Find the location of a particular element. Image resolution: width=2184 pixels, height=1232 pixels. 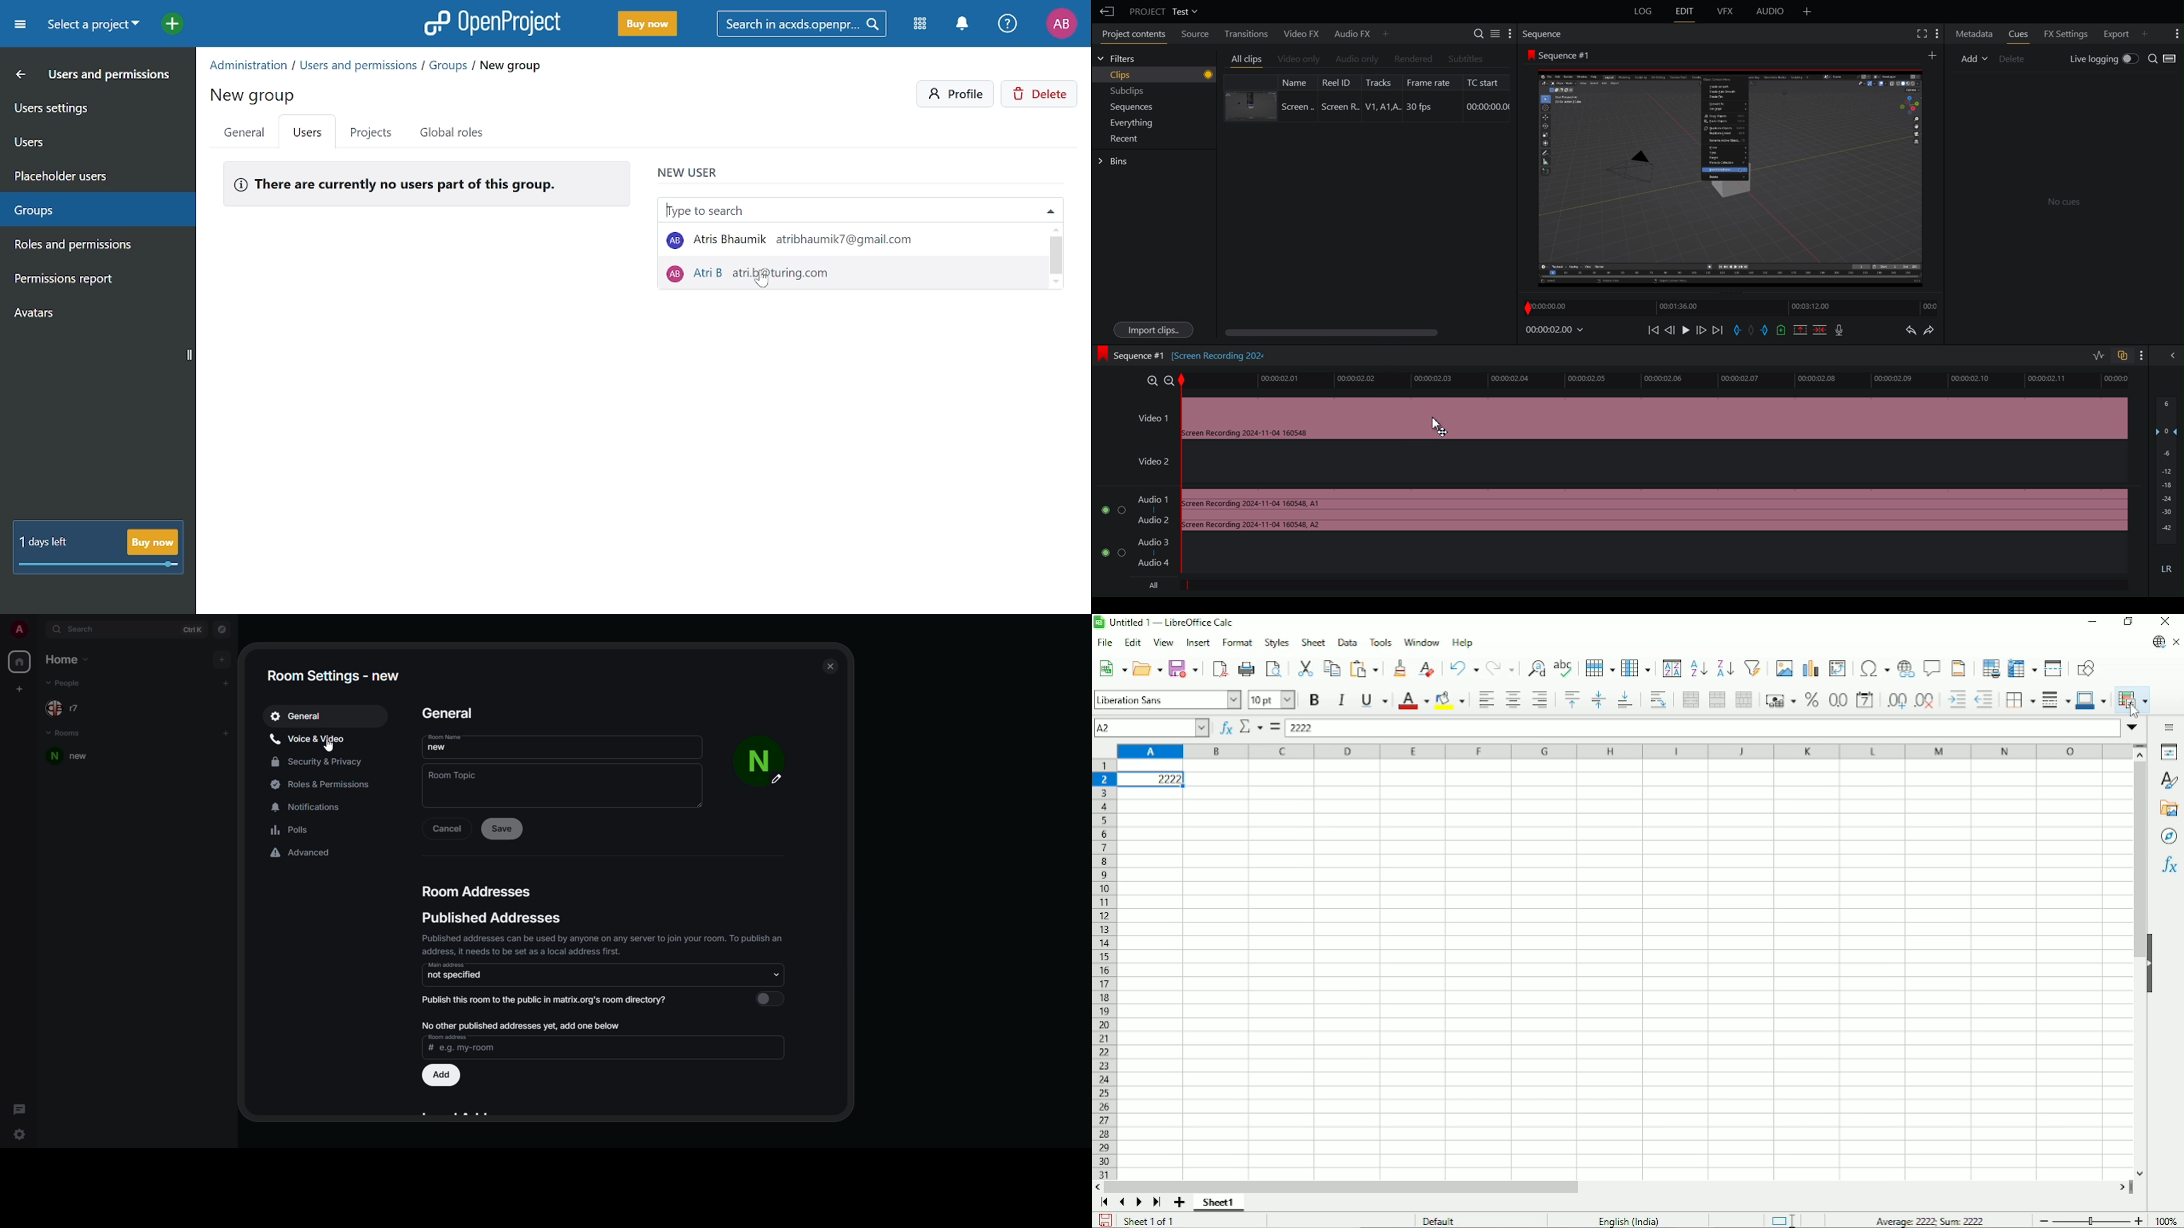

profile is located at coordinates (761, 764).